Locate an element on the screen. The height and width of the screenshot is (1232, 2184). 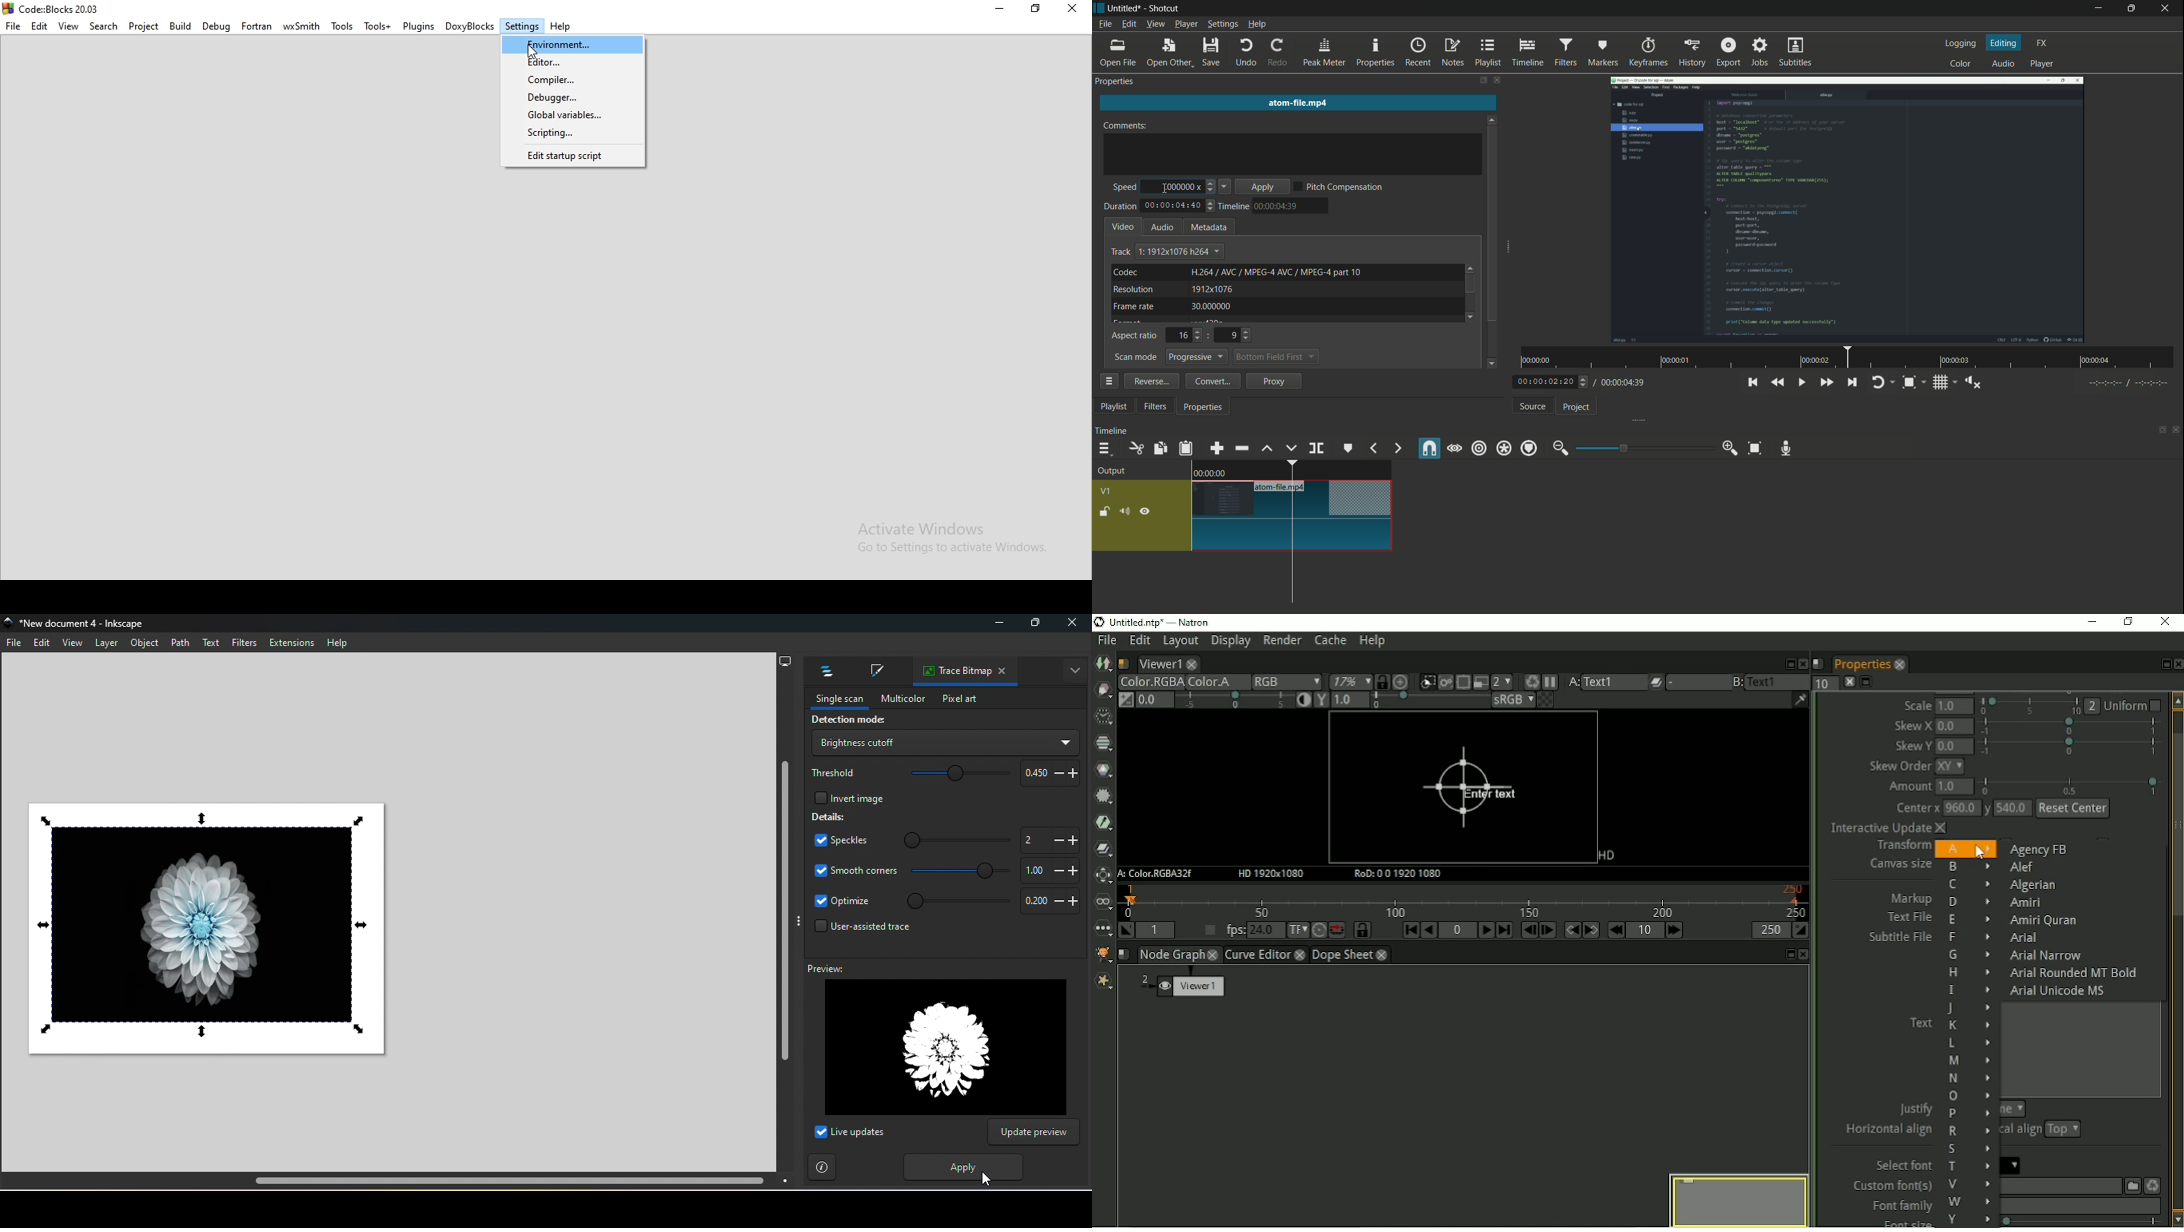
 is located at coordinates (1105, 744).